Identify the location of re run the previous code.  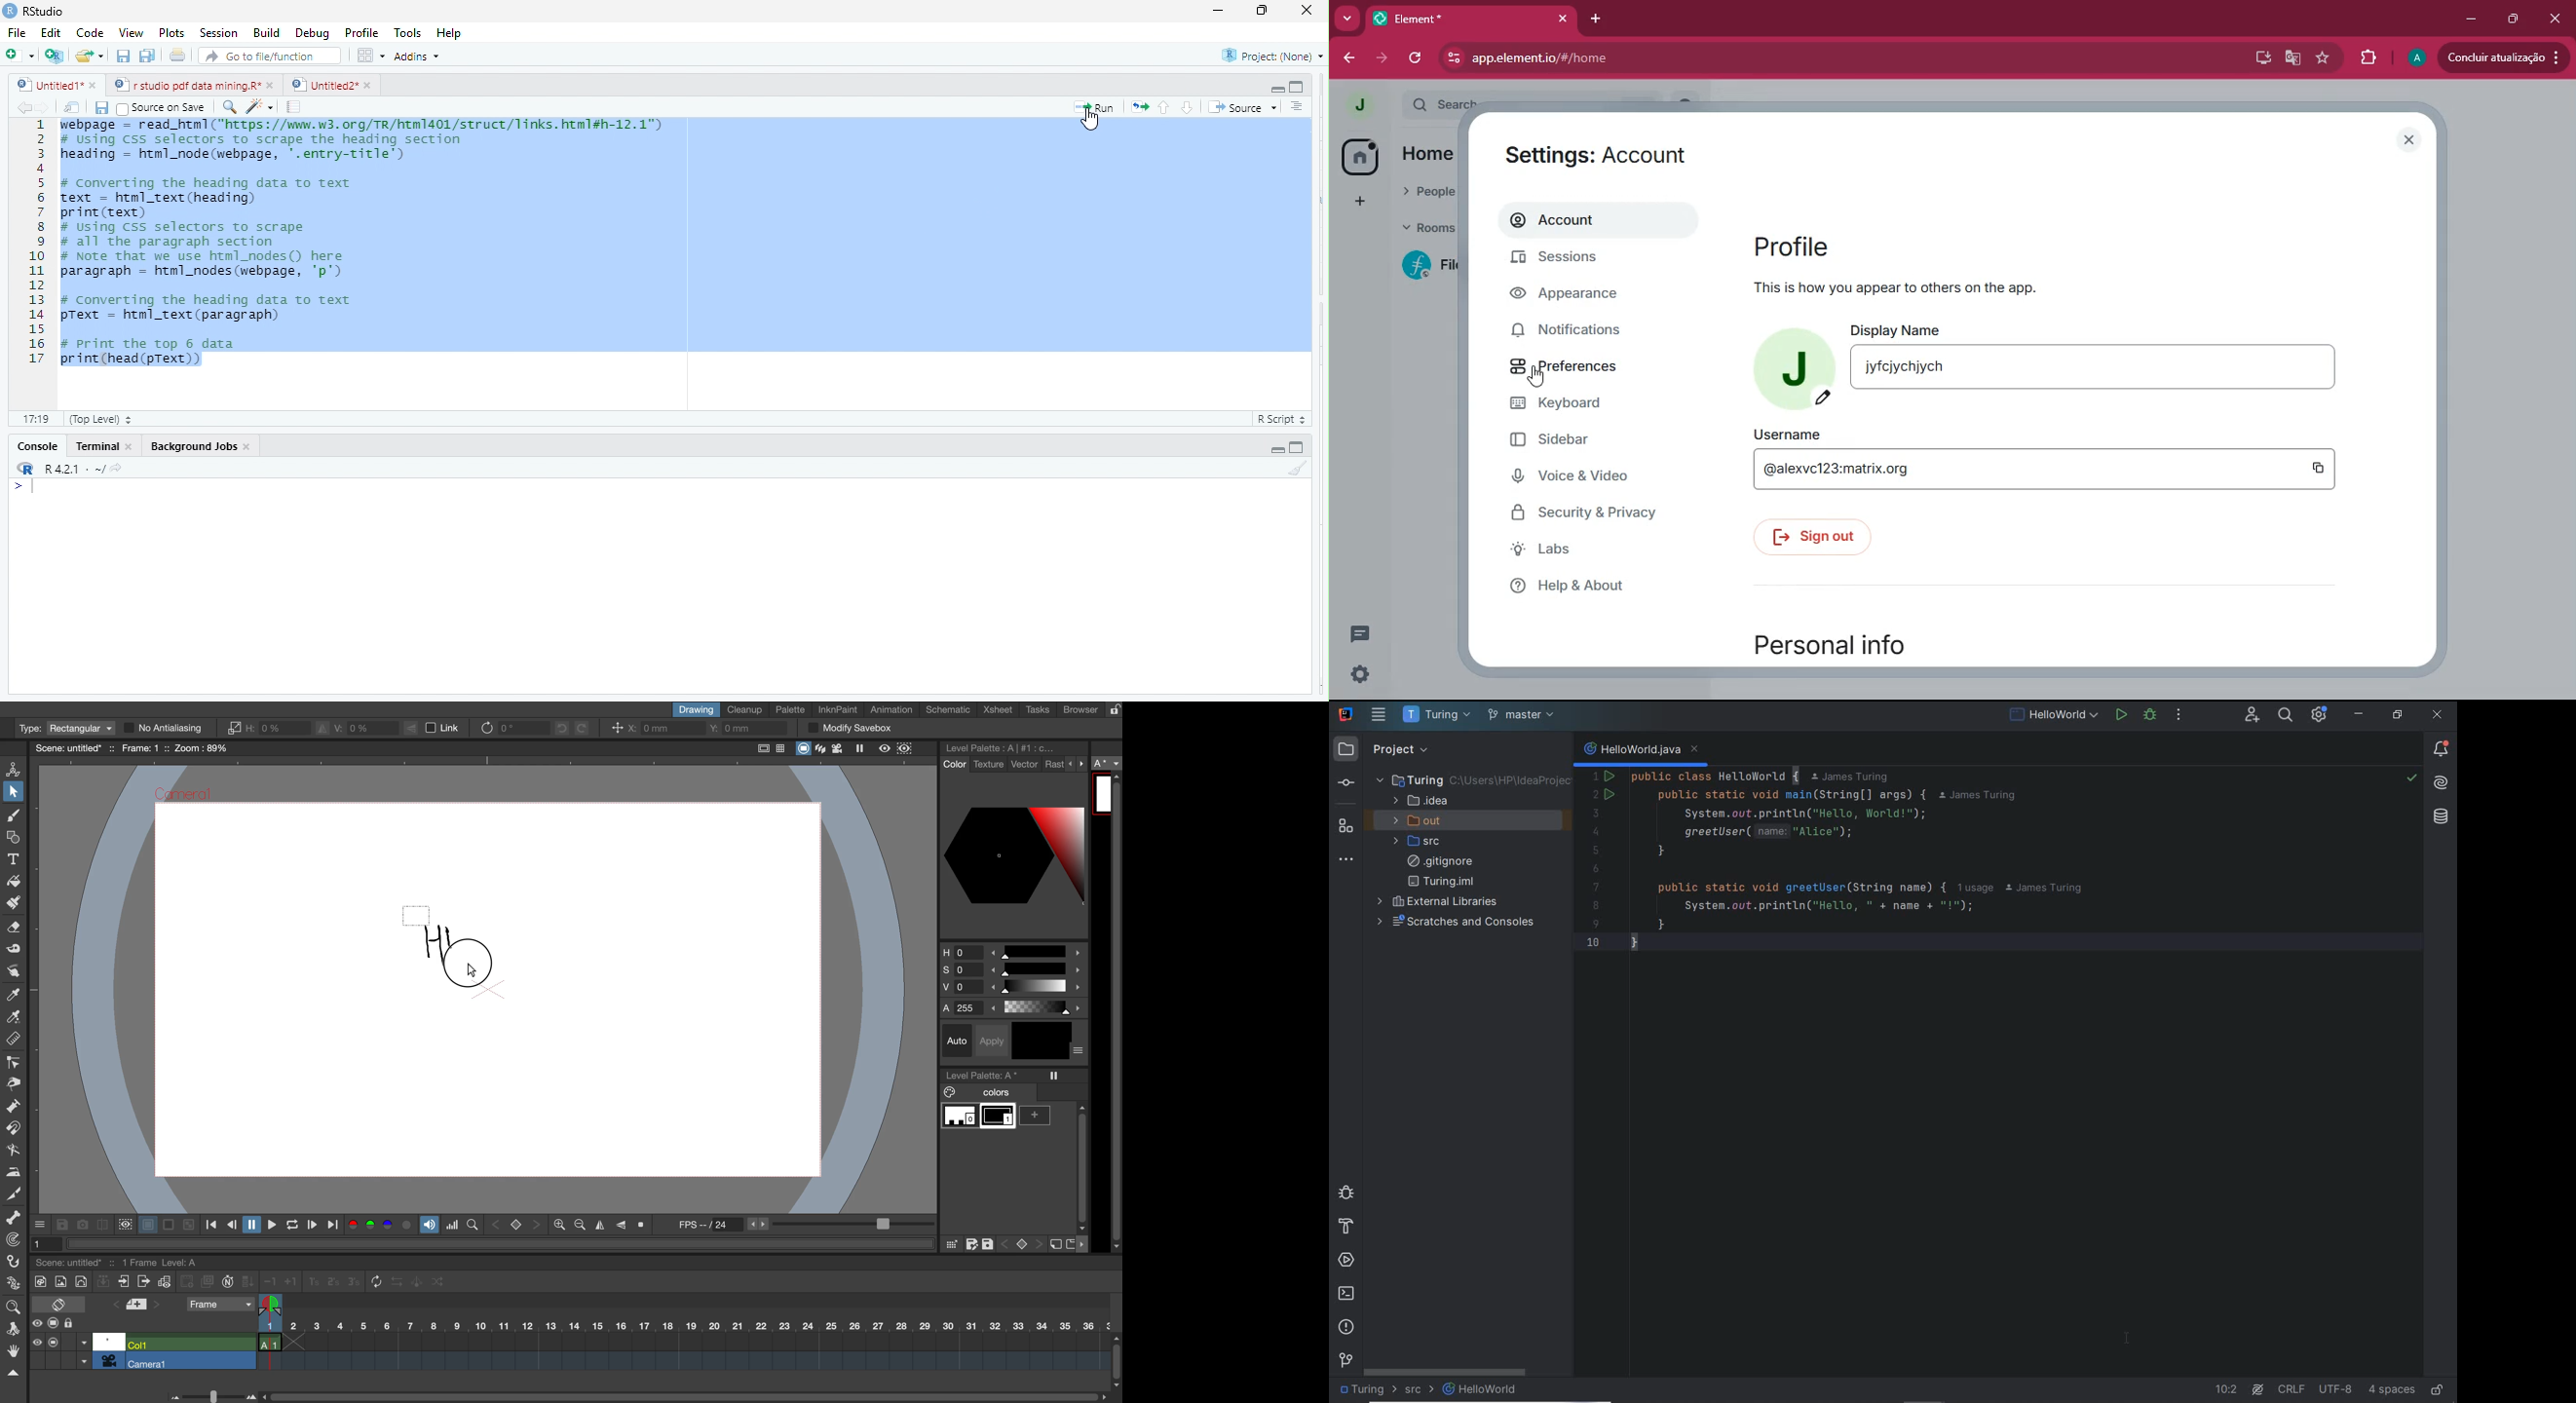
(1142, 107).